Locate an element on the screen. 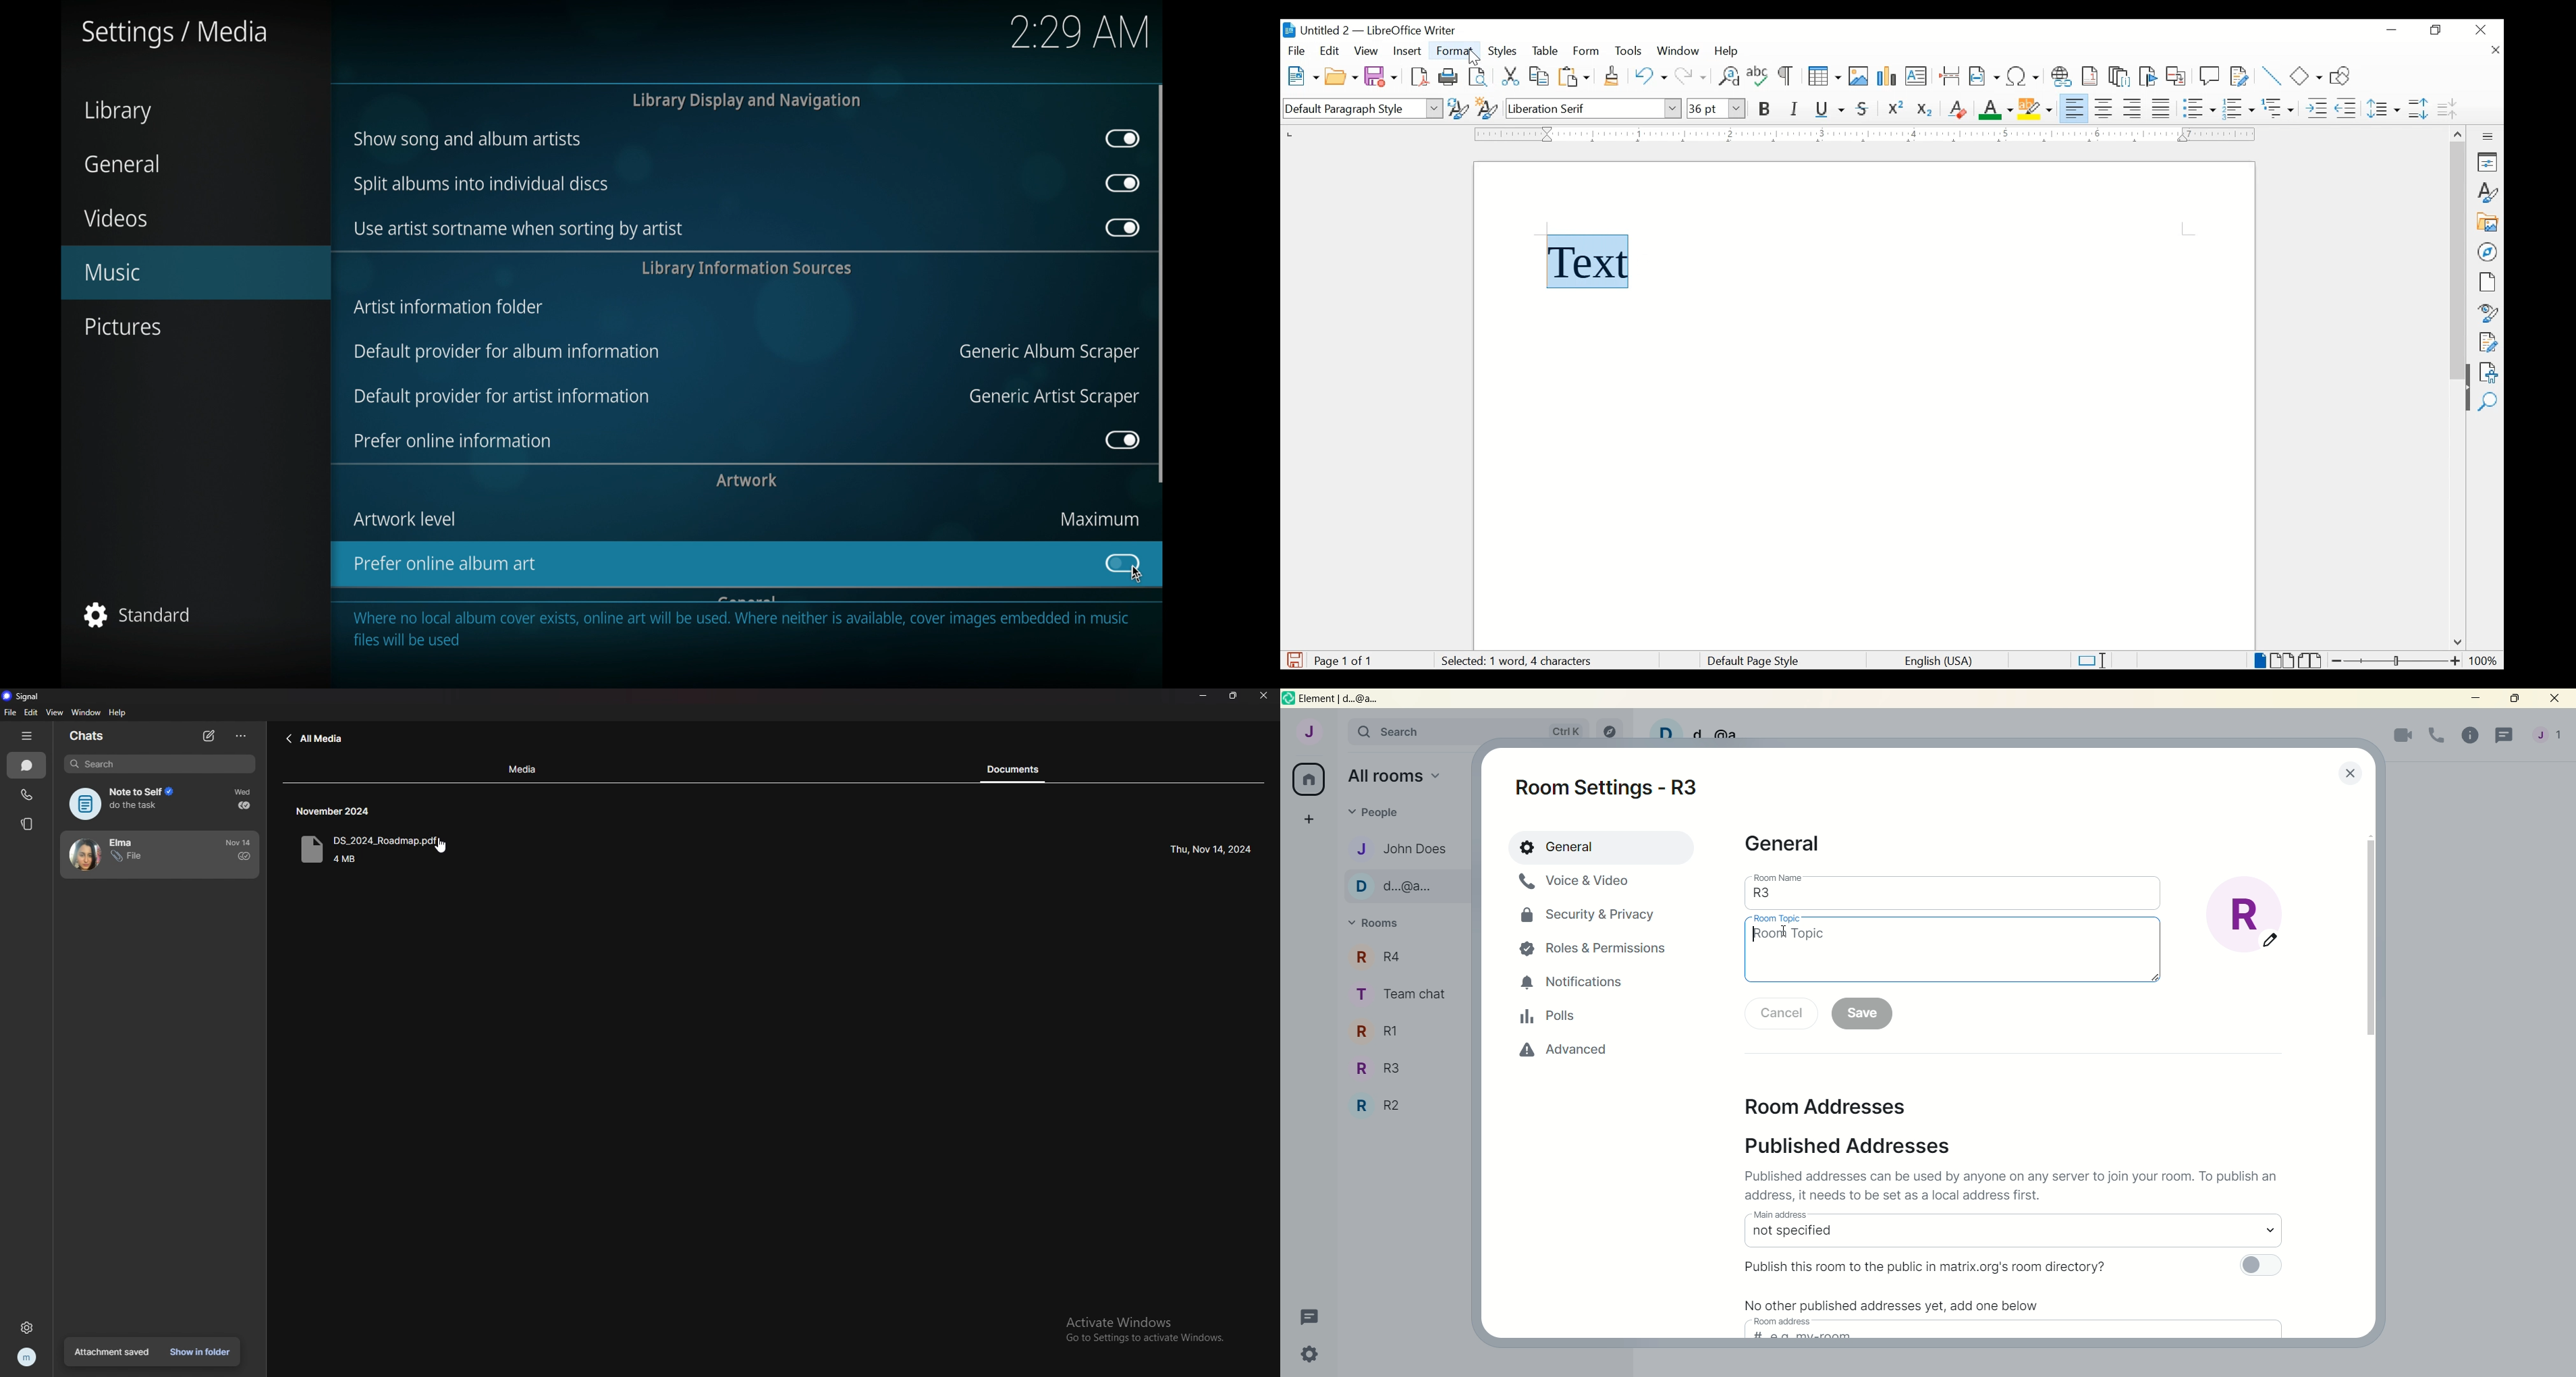 This screenshot has height=1400, width=2576. R3 is located at coordinates (1403, 1068).